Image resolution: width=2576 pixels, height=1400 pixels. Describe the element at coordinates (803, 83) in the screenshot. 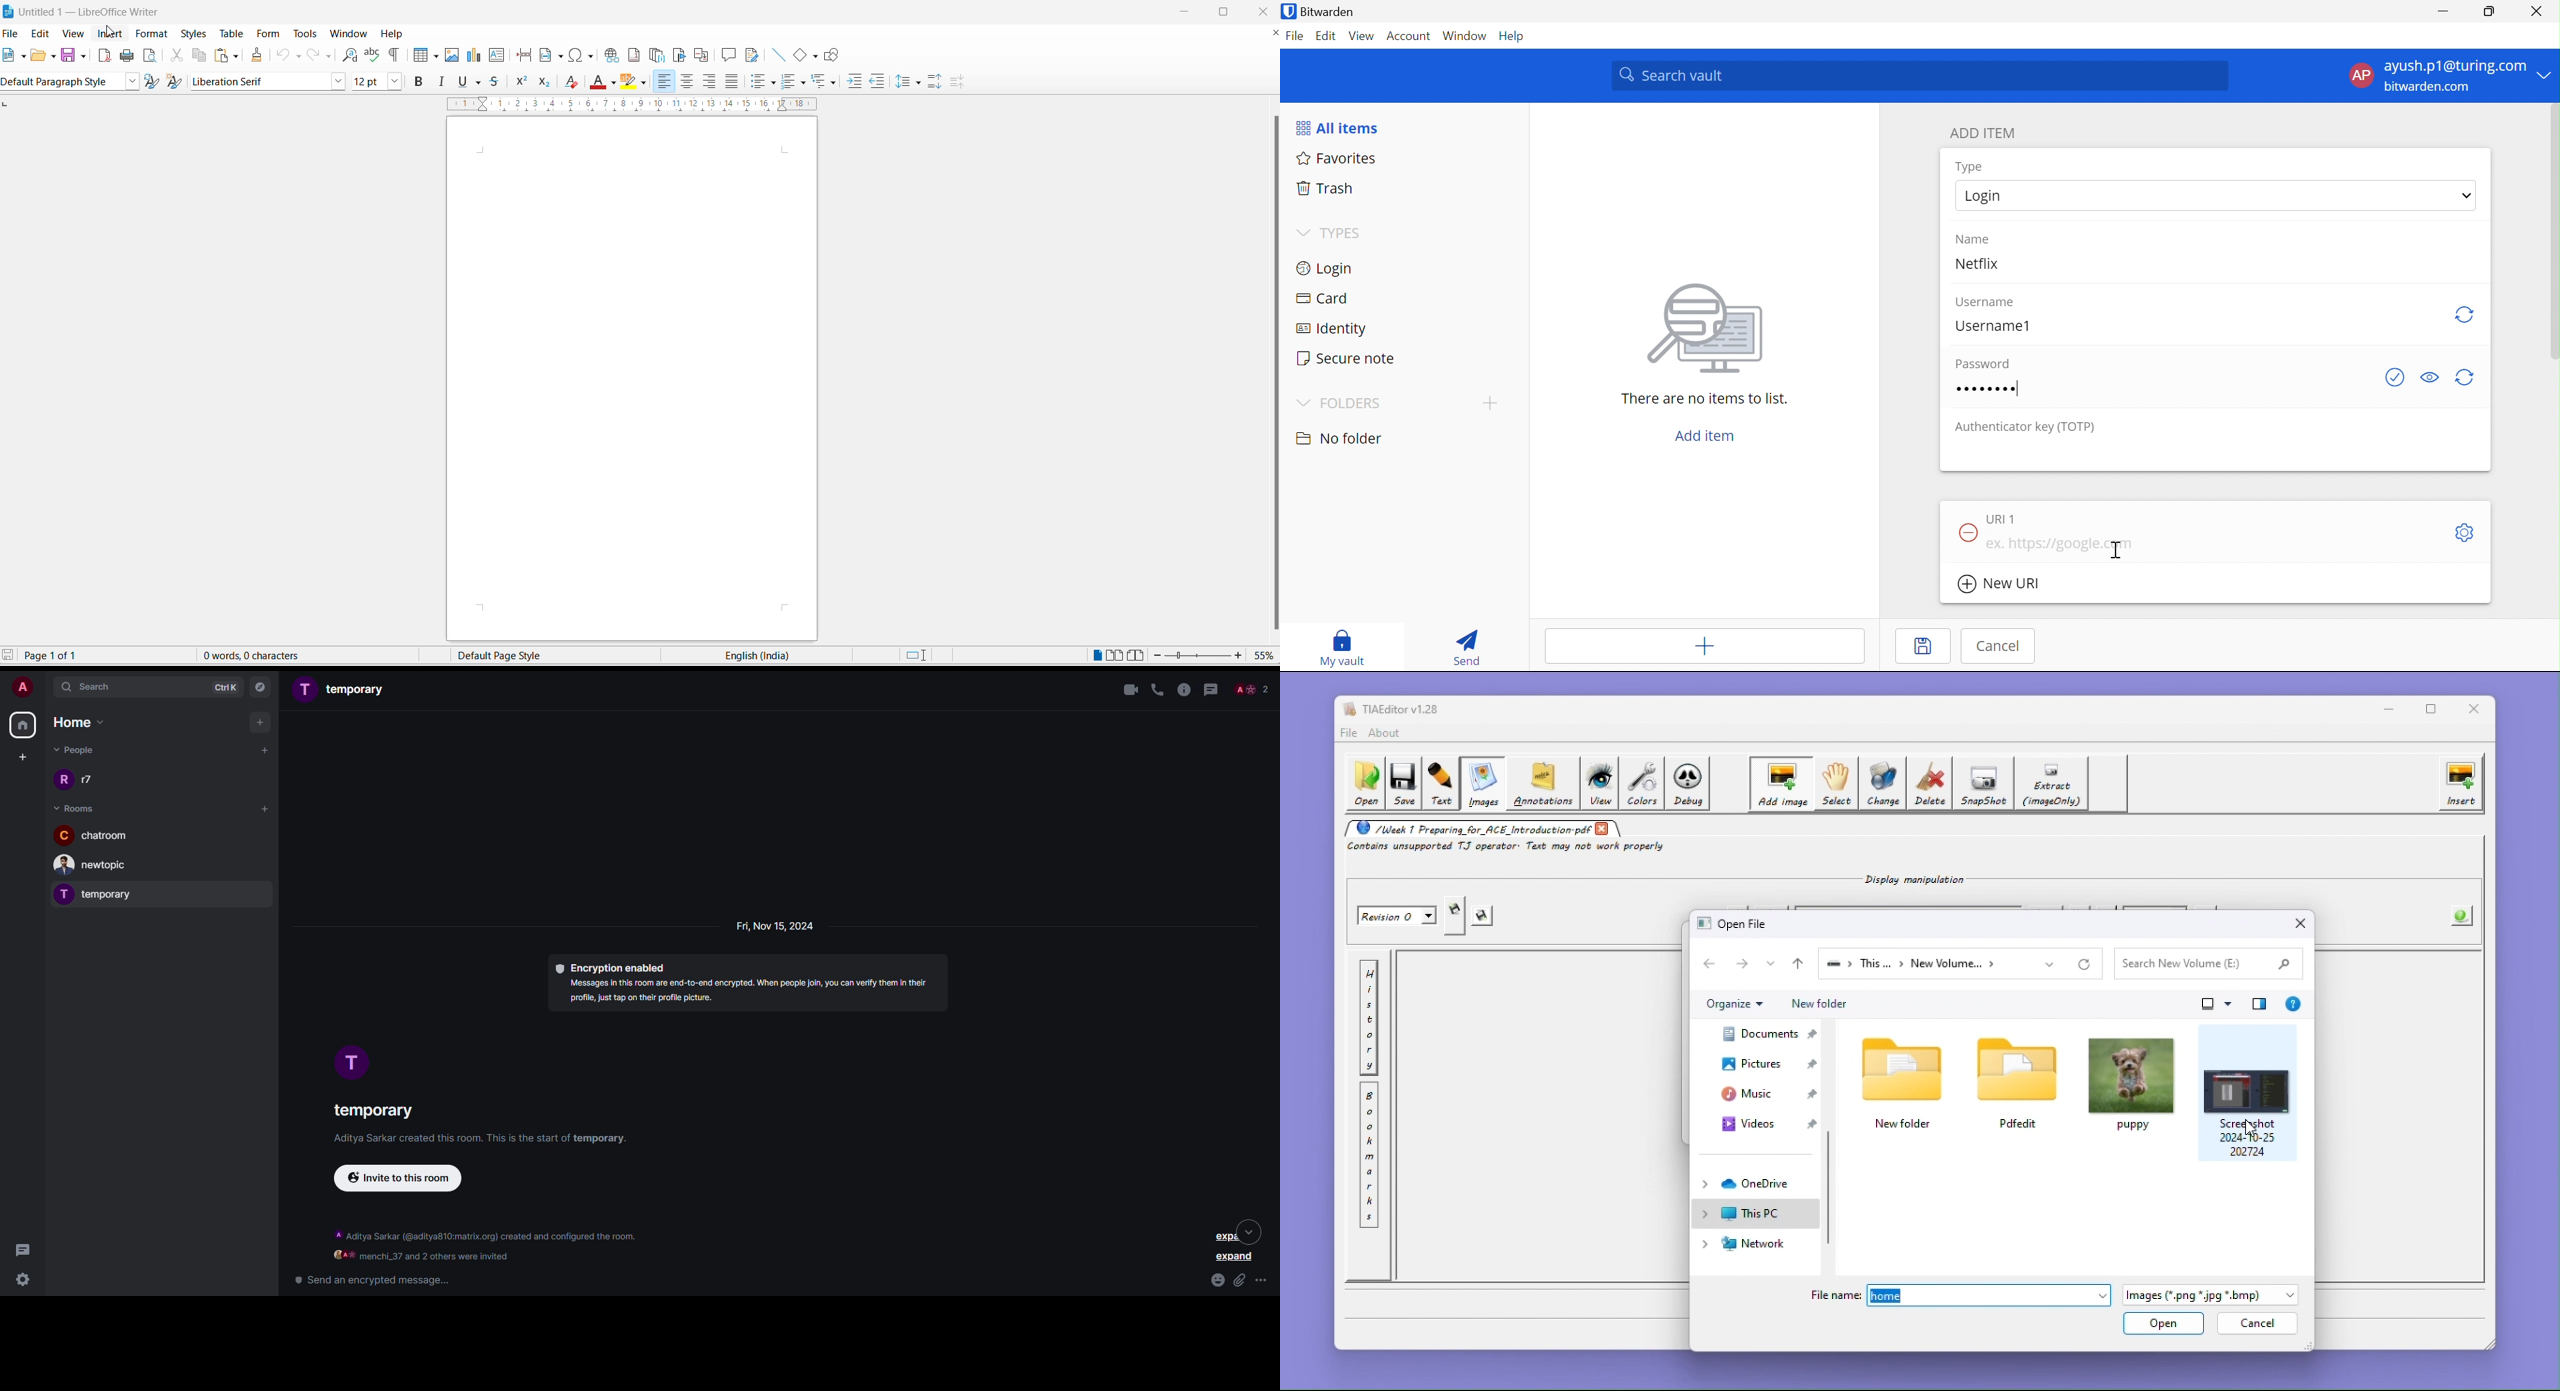

I see `toggle ordered list options` at that location.